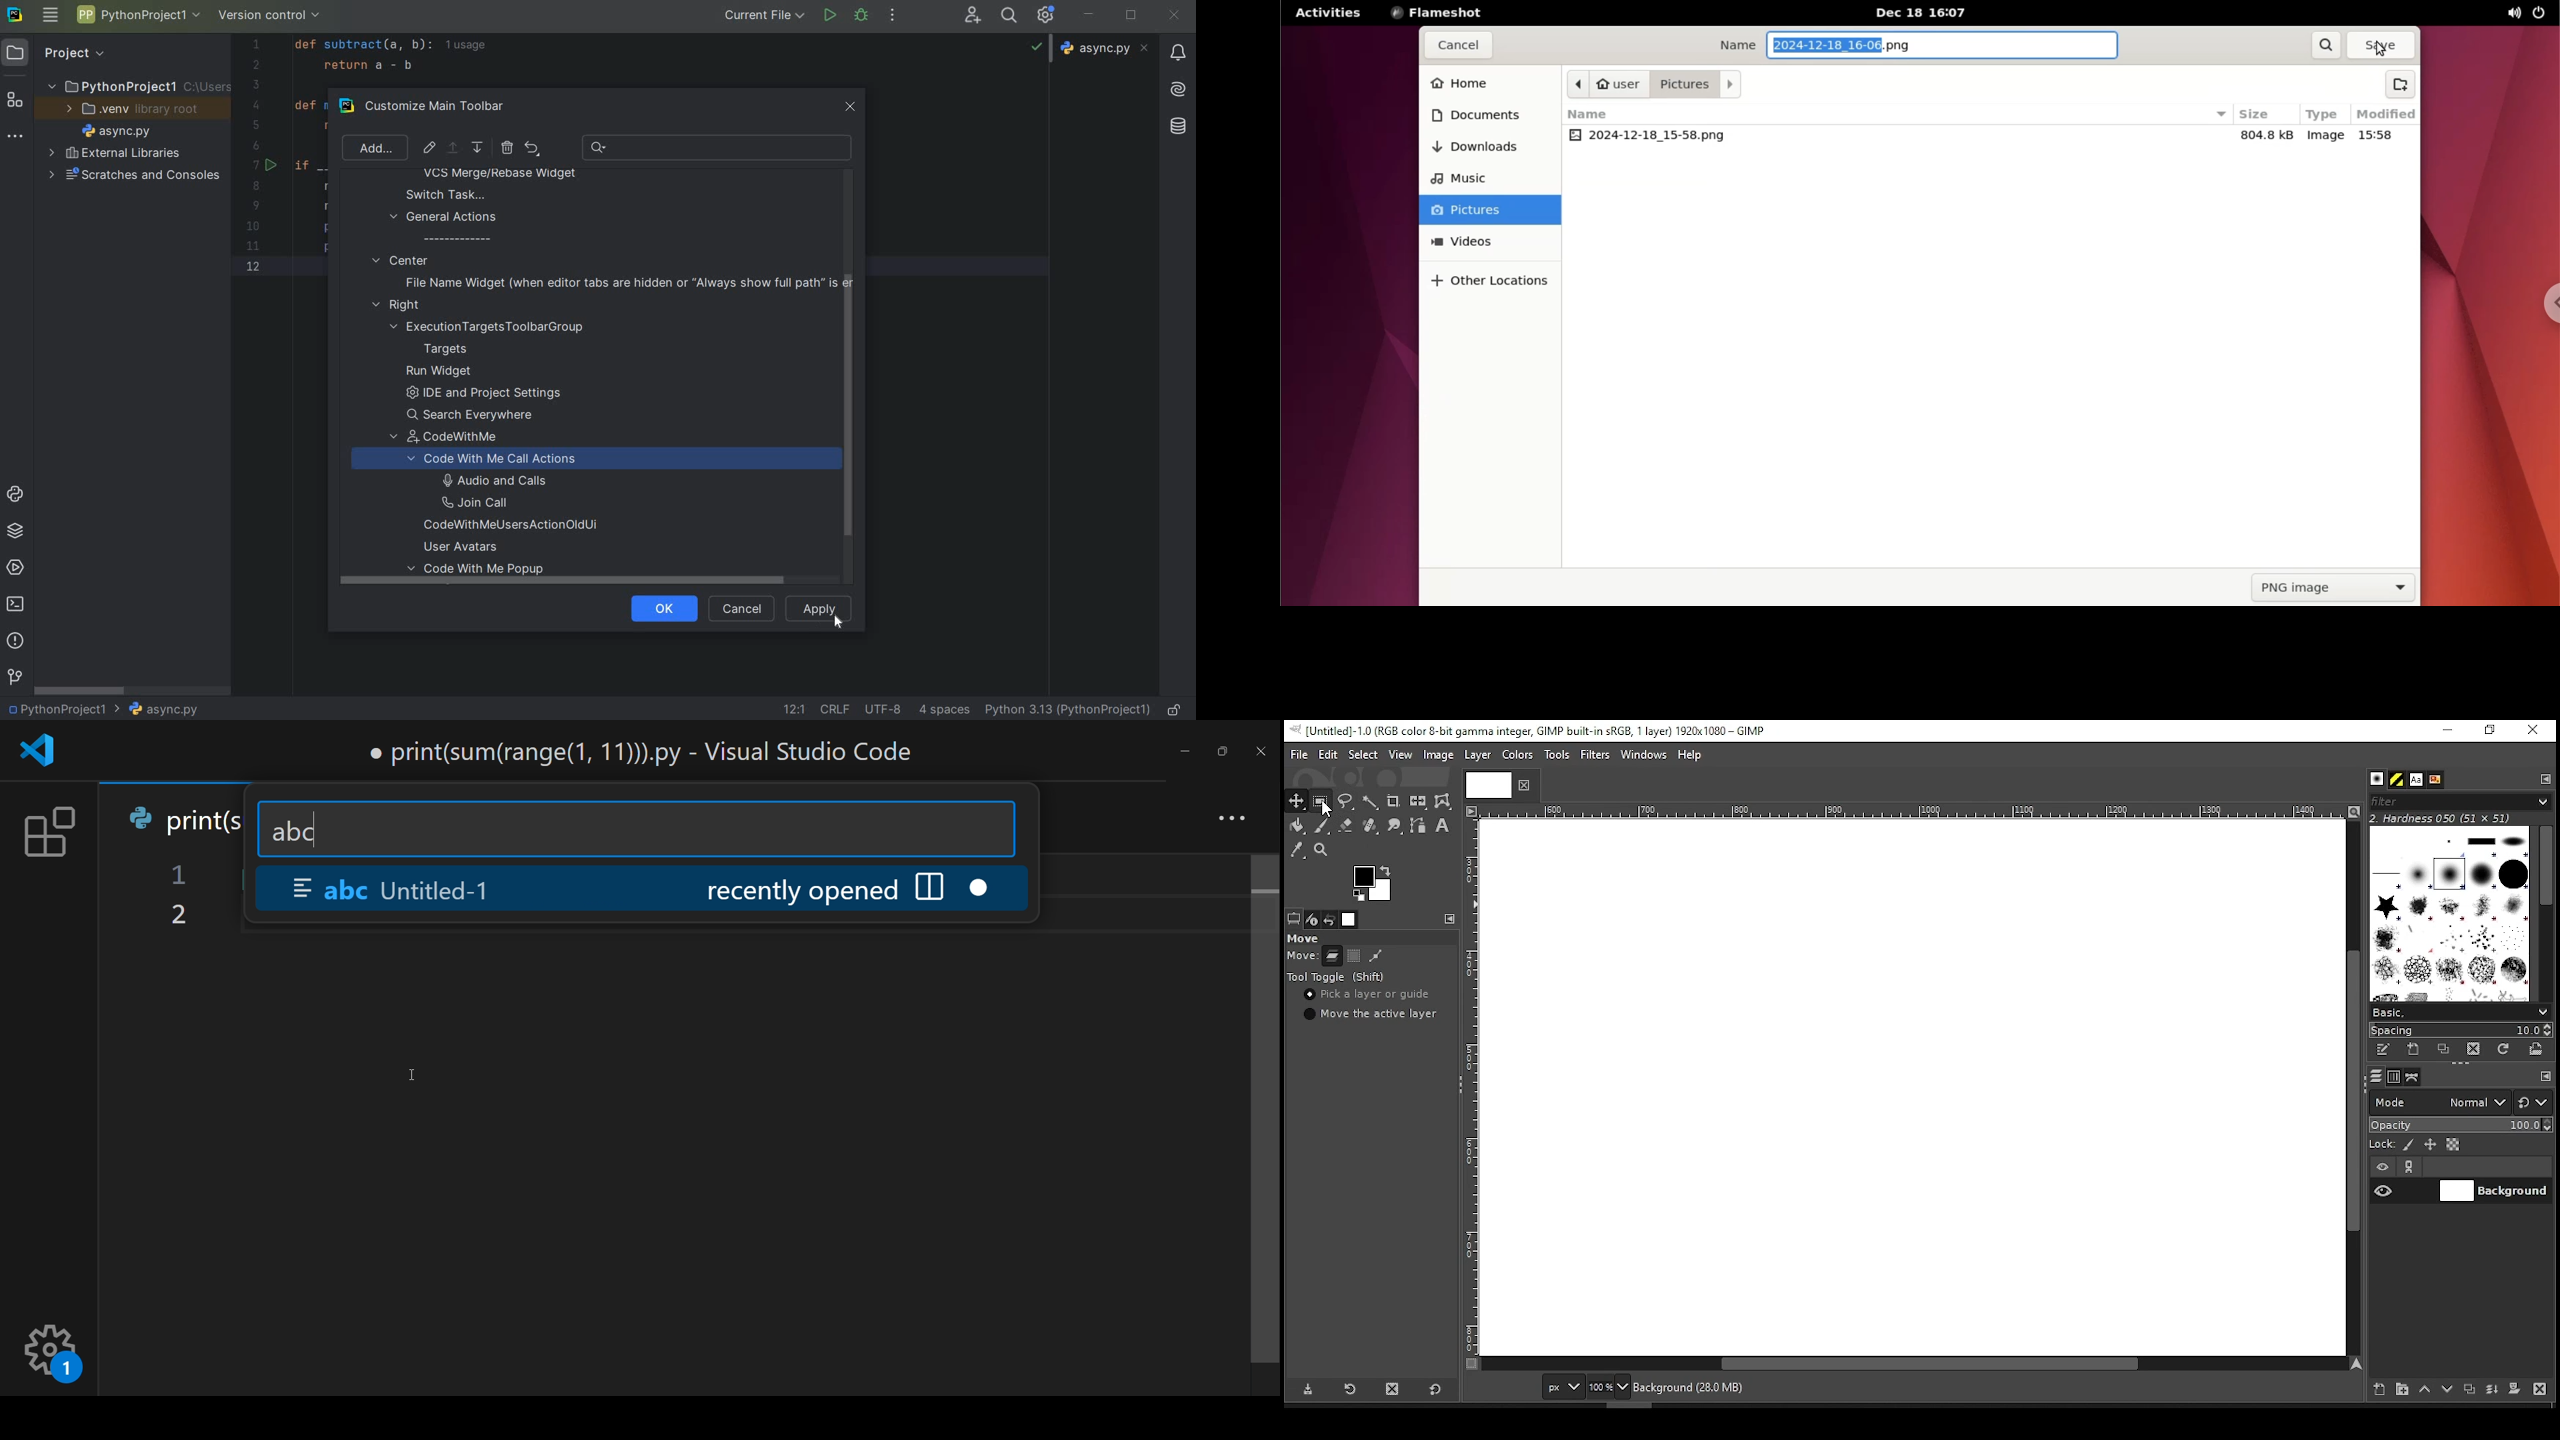 The height and width of the screenshot is (1456, 2576). I want to click on configure this tab, so click(2546, 1078).